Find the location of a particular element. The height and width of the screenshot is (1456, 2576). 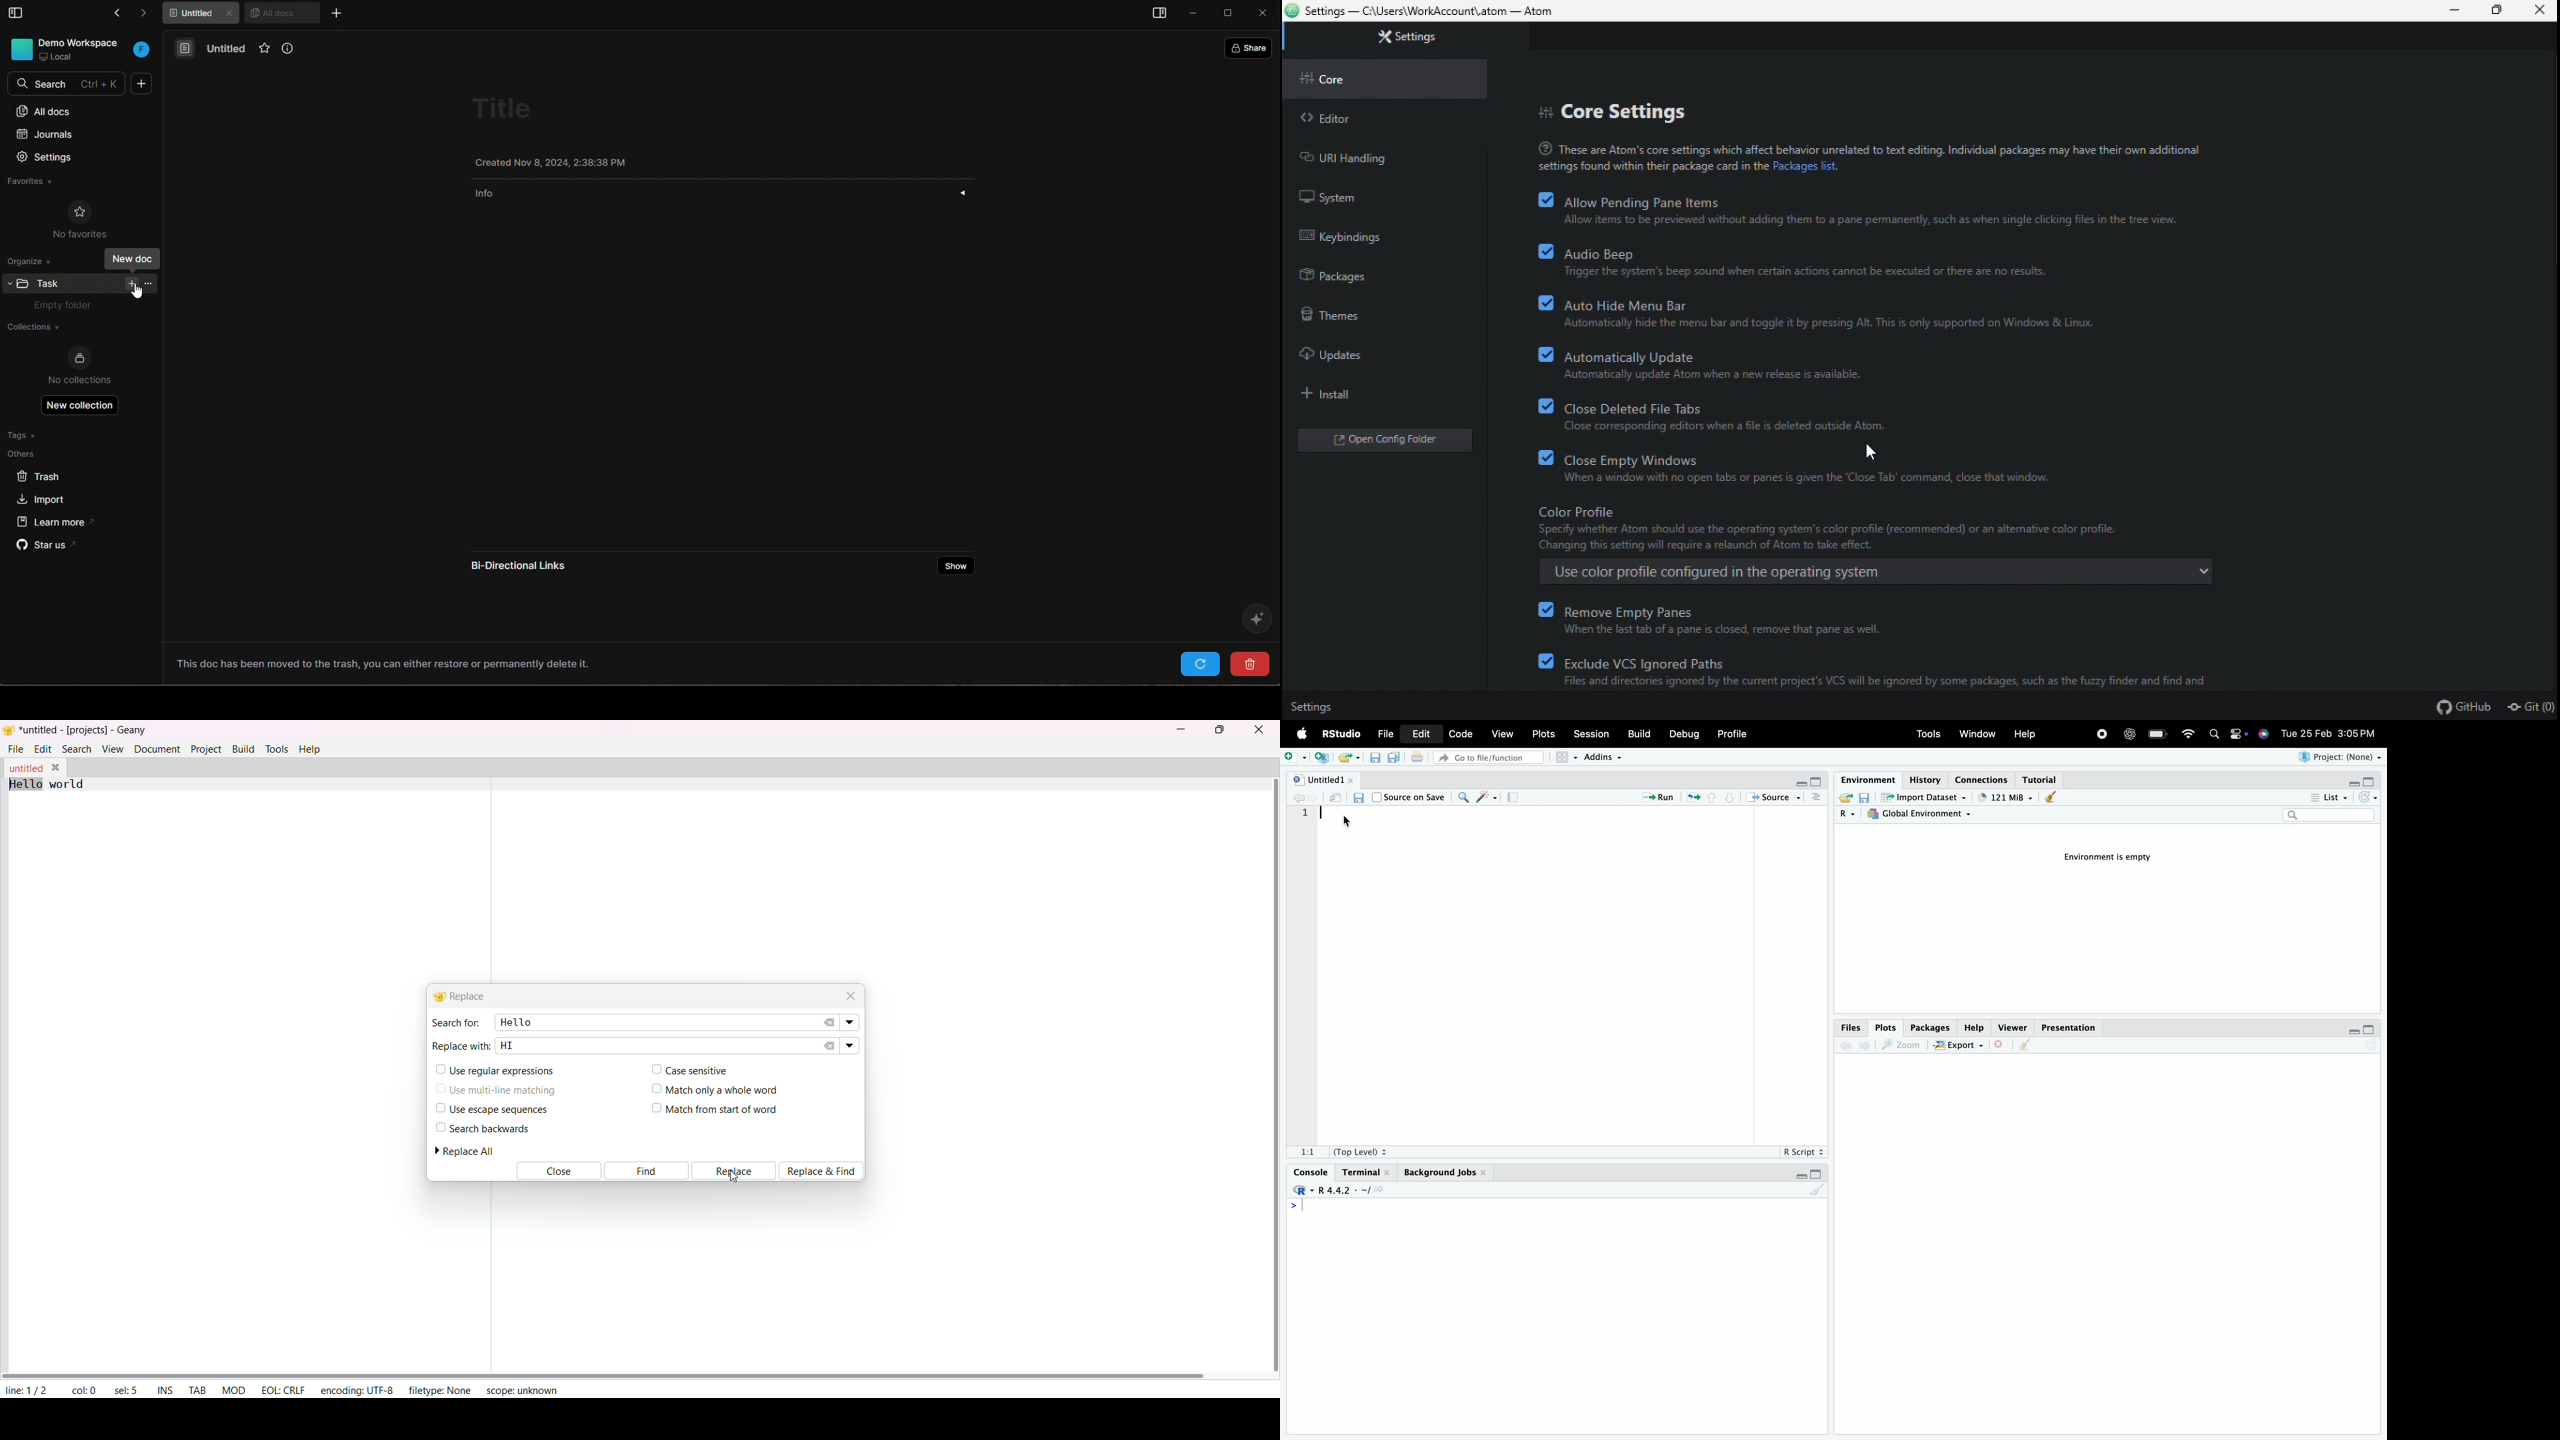

1 is located at coordinates (1305, 816).